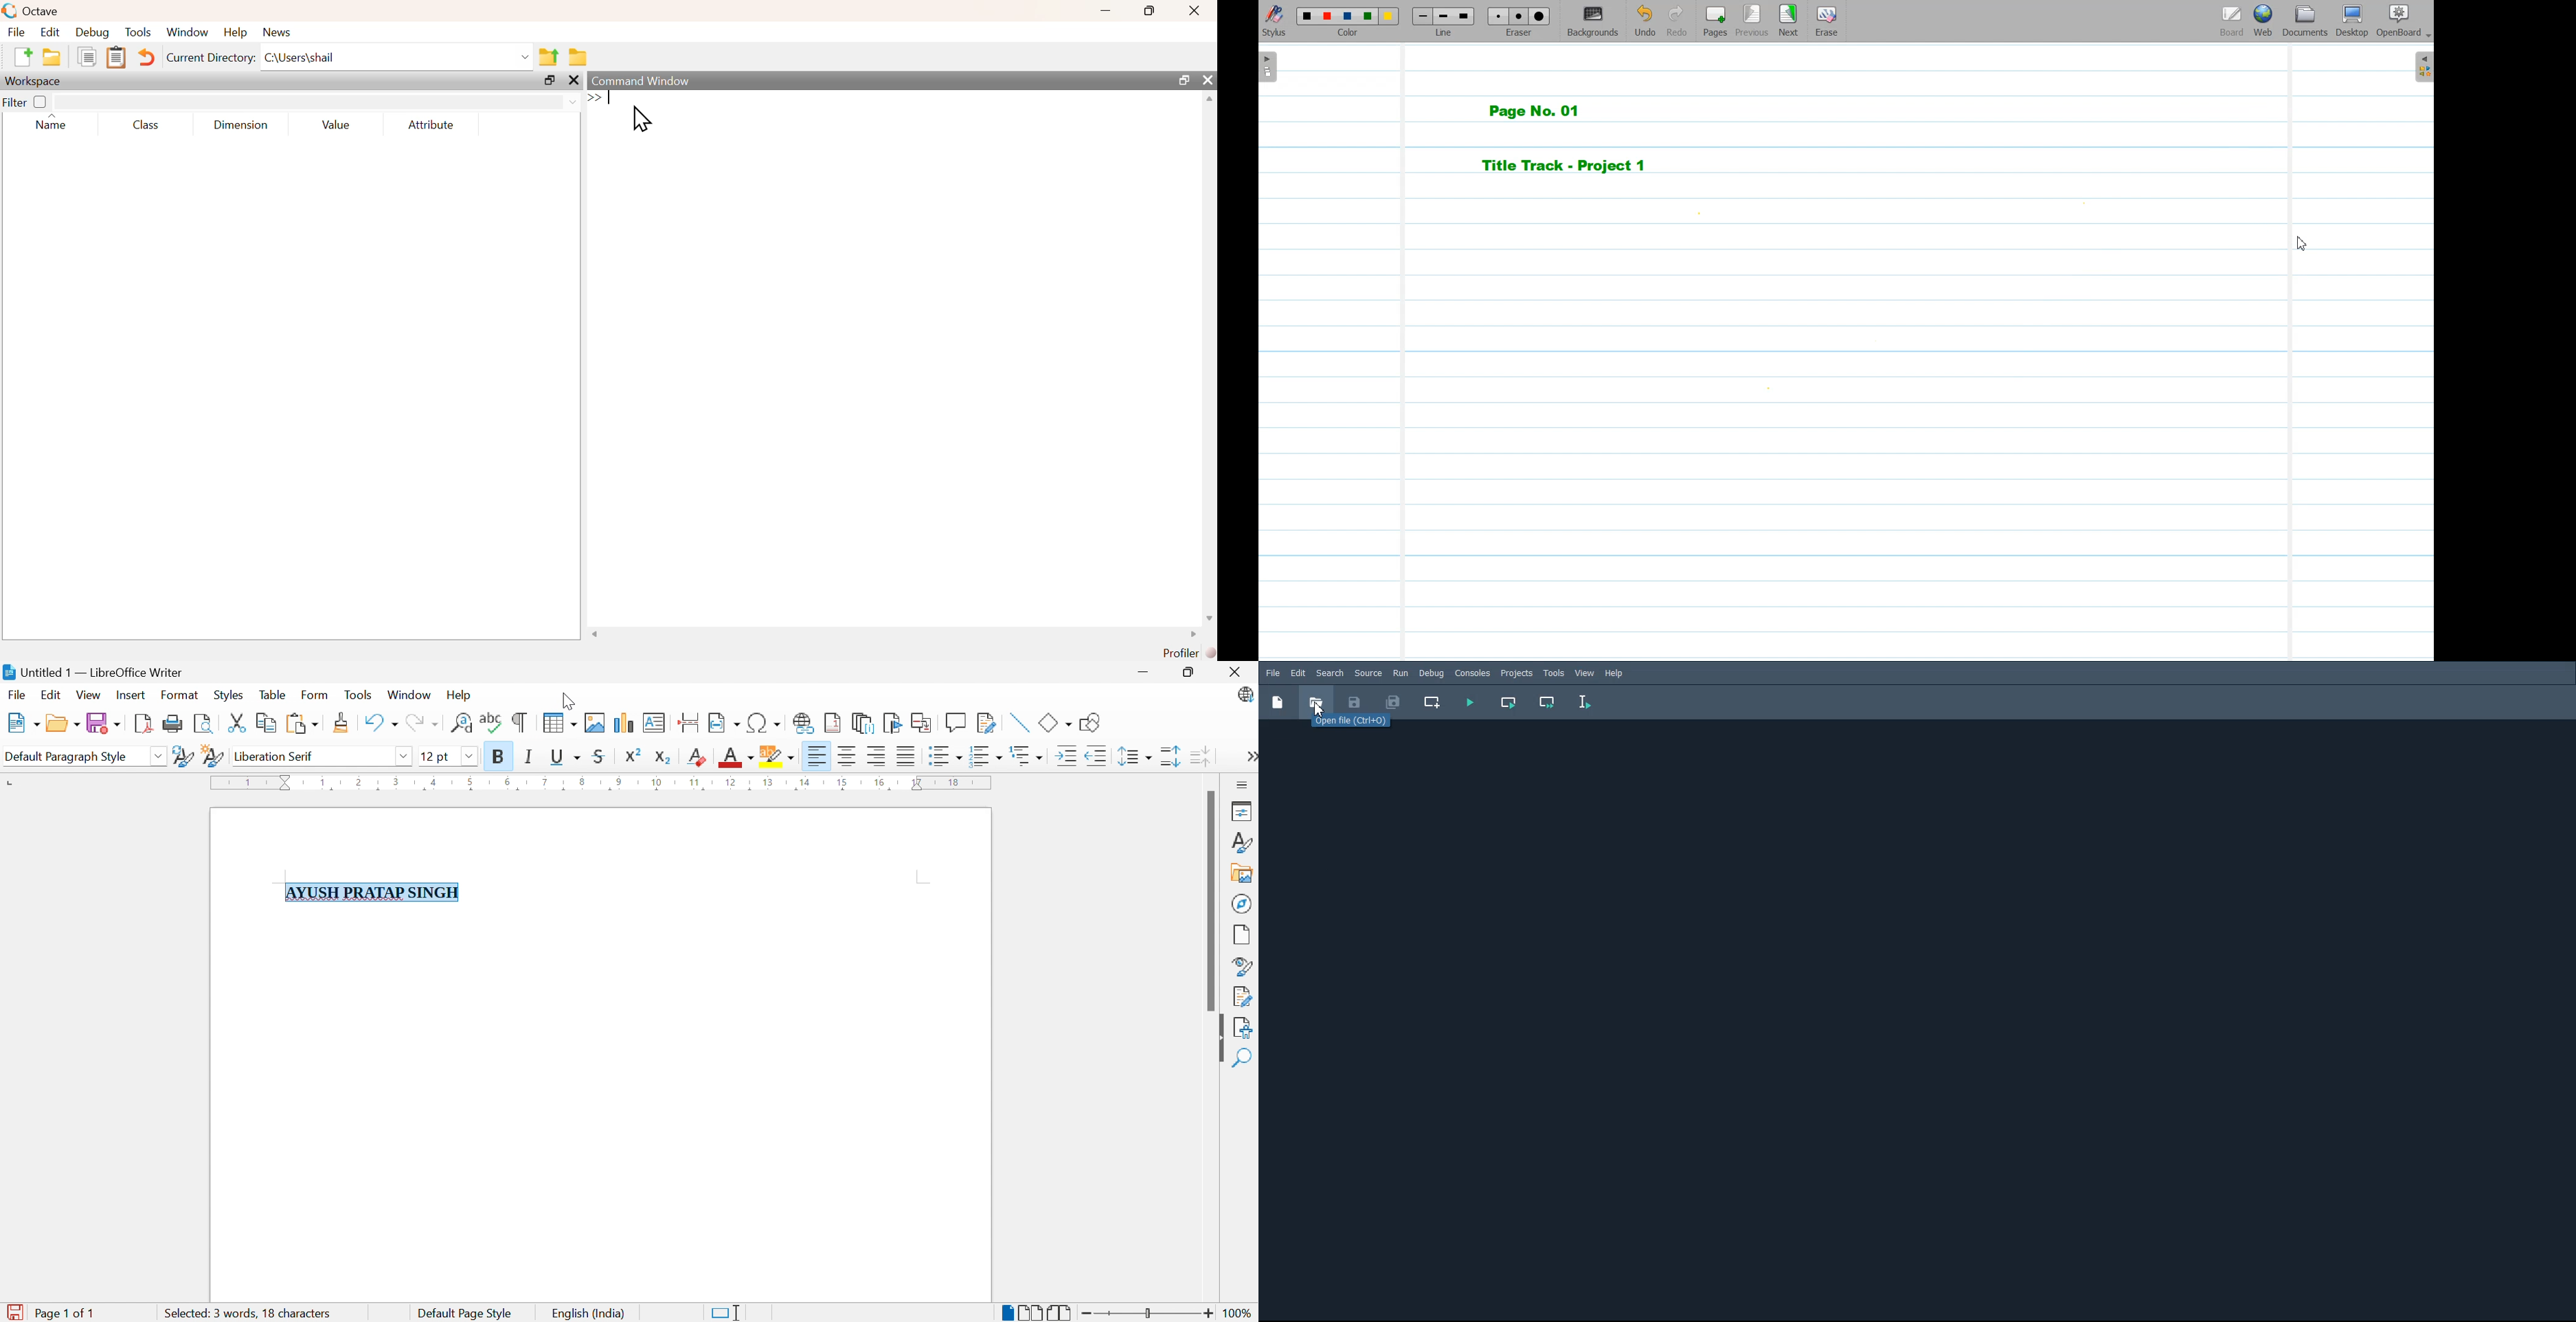 This screenshot has width=2576, height=1344. Describe the element at coordinates (1246, 1058) in the screenshot. I see `Find` at that location.